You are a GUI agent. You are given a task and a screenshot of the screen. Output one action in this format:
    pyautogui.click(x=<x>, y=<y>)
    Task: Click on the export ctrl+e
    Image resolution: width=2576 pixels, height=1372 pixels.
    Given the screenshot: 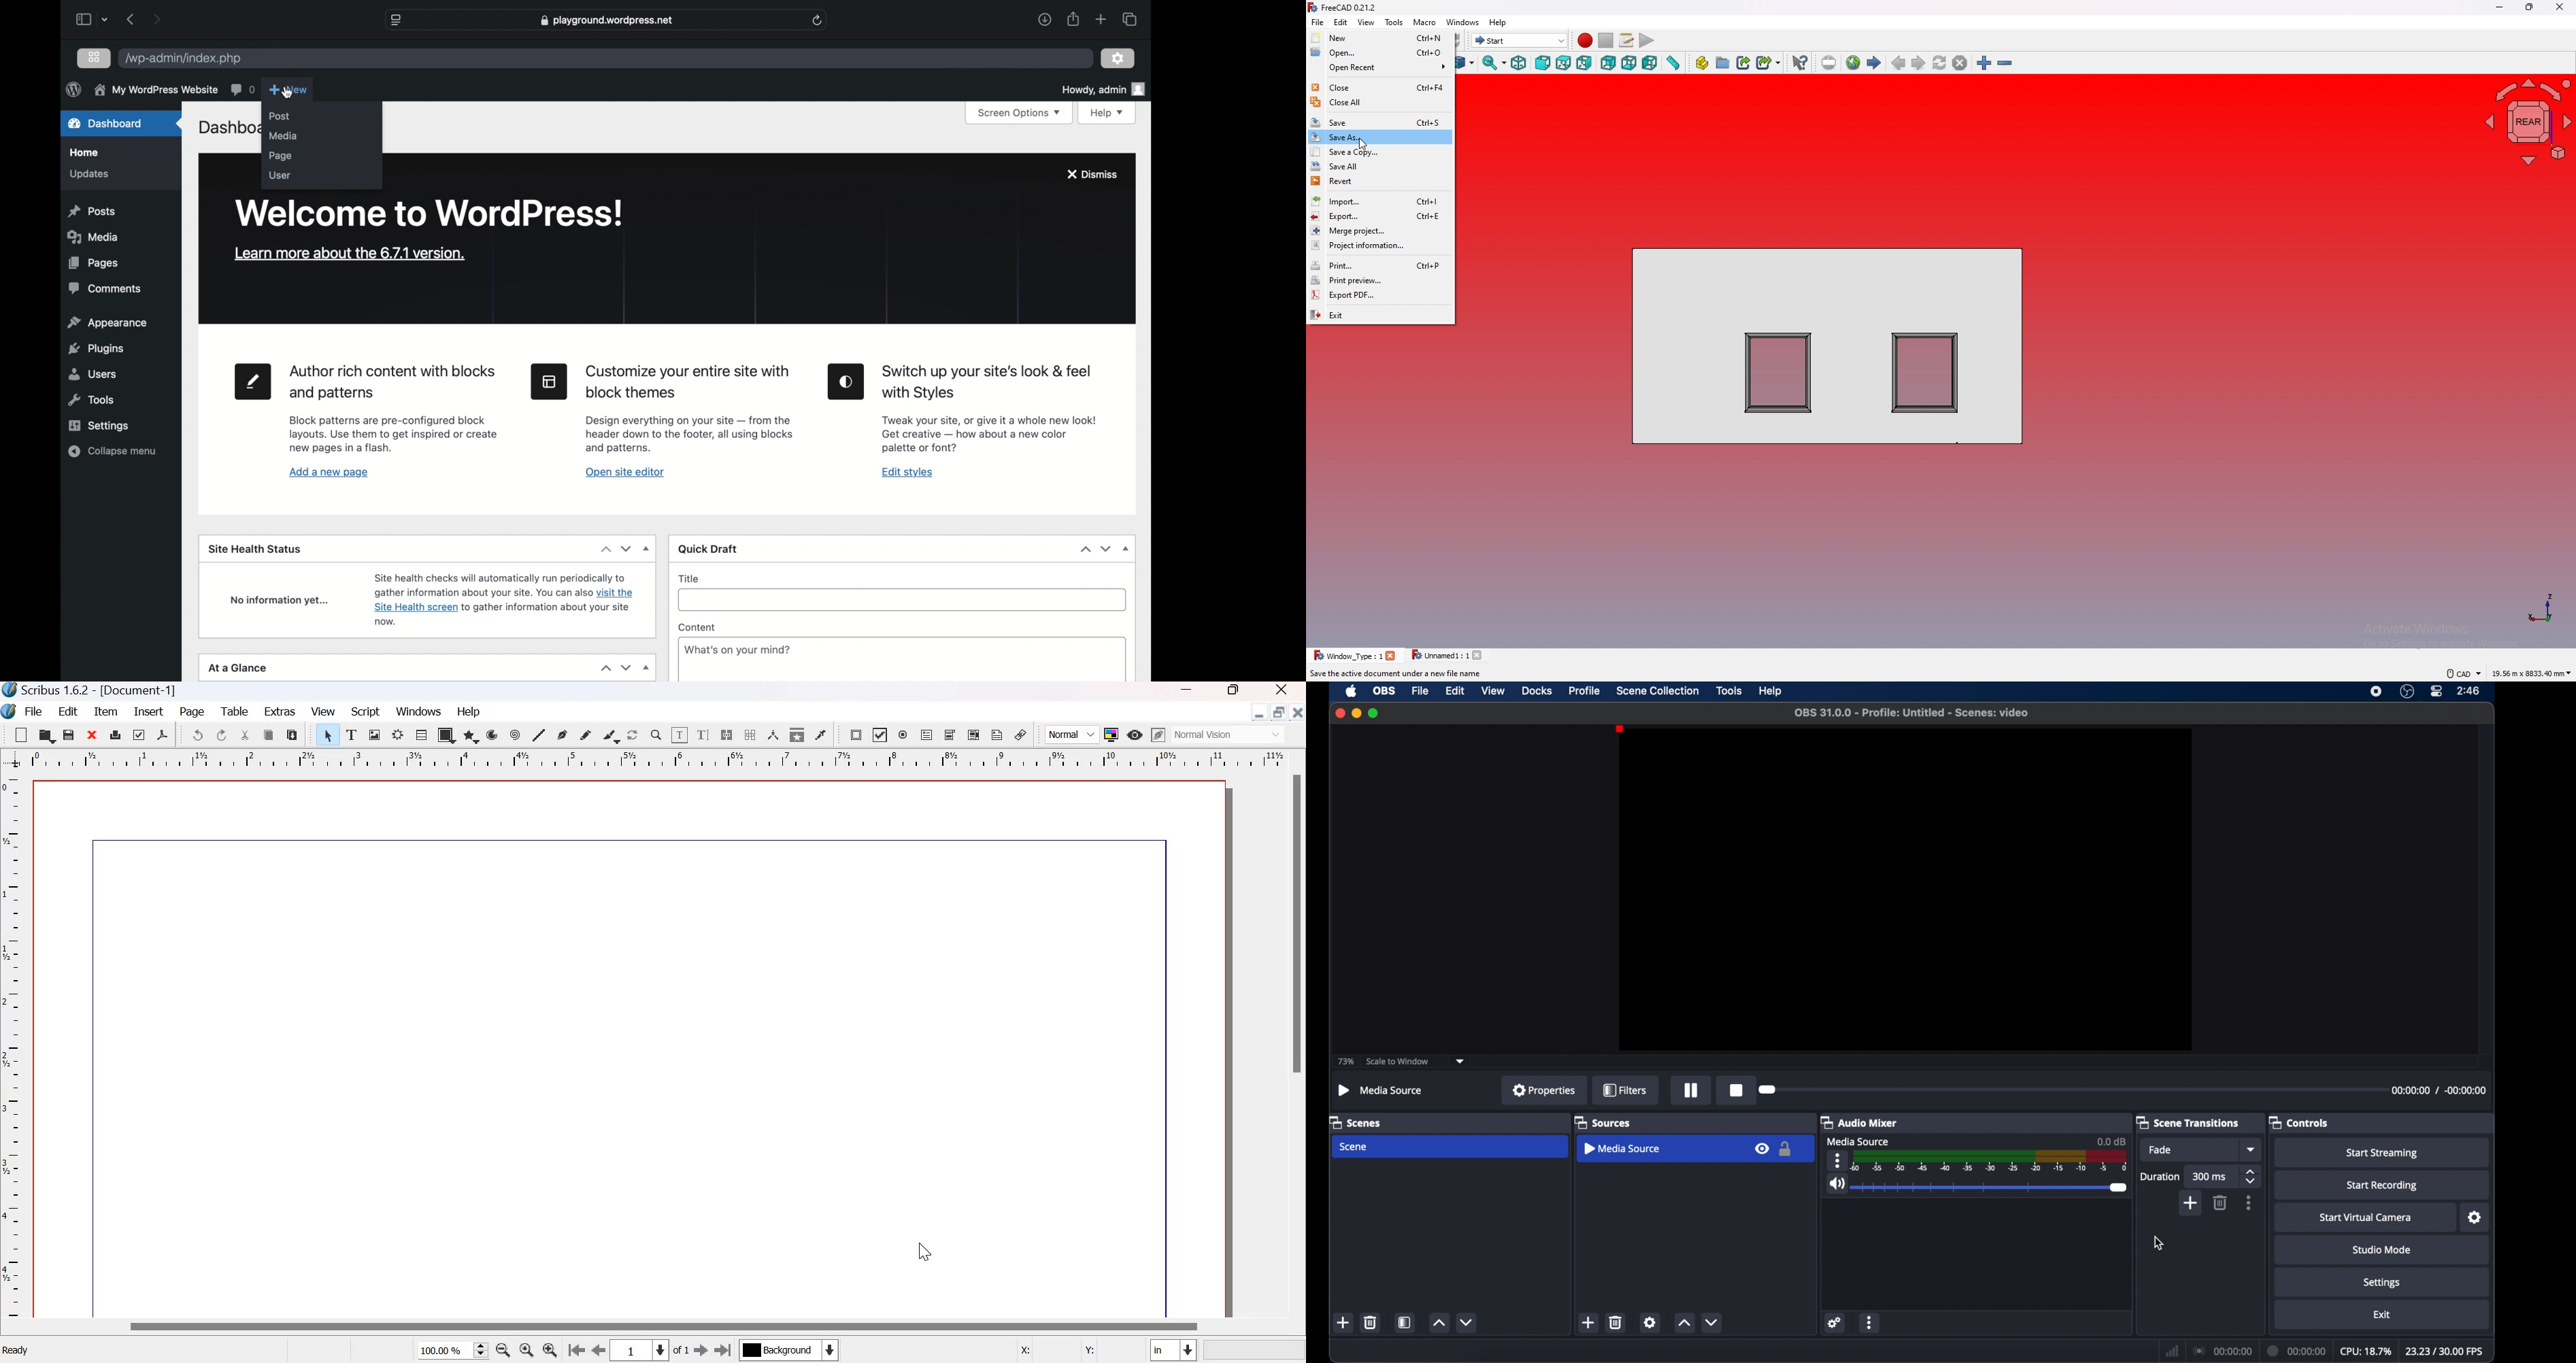 What is the action you would take?
    pyautogui.click(x=1381, y=216)
    